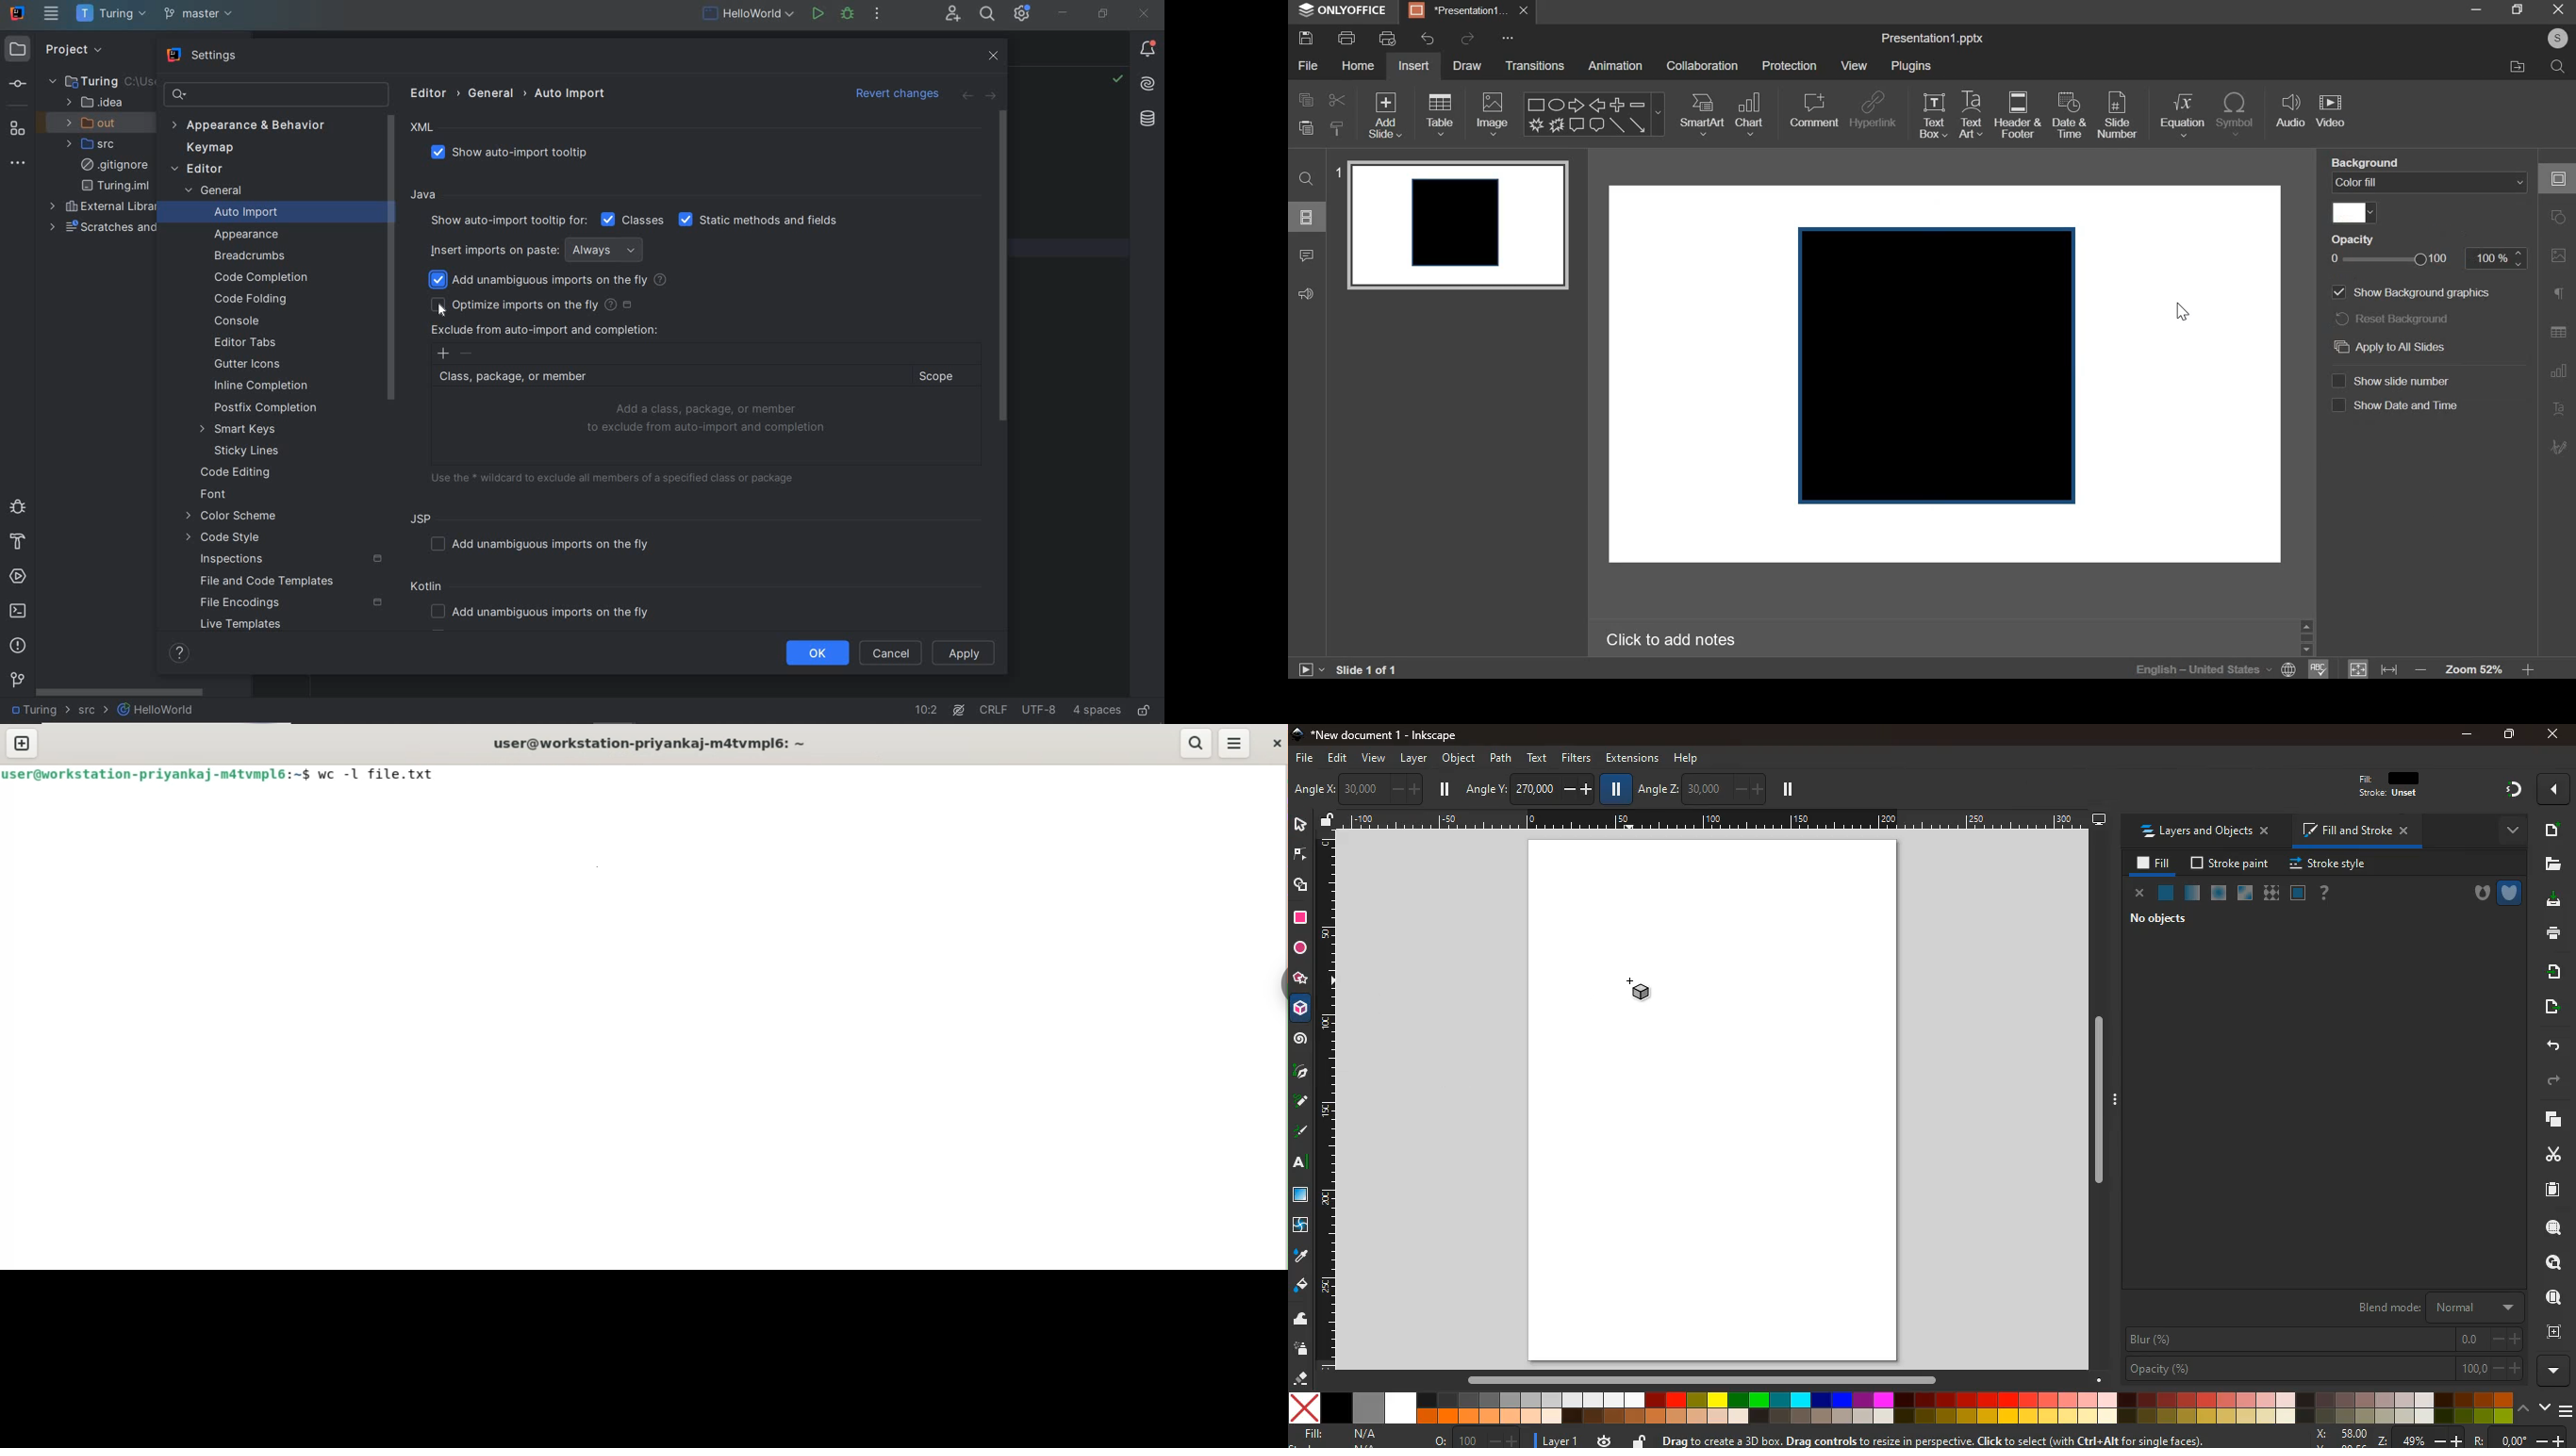 This screenshot has height=1456, width=2576. Describe the element at coordinates (2323, 1340) in the screenshot. I see `blur` at that location.